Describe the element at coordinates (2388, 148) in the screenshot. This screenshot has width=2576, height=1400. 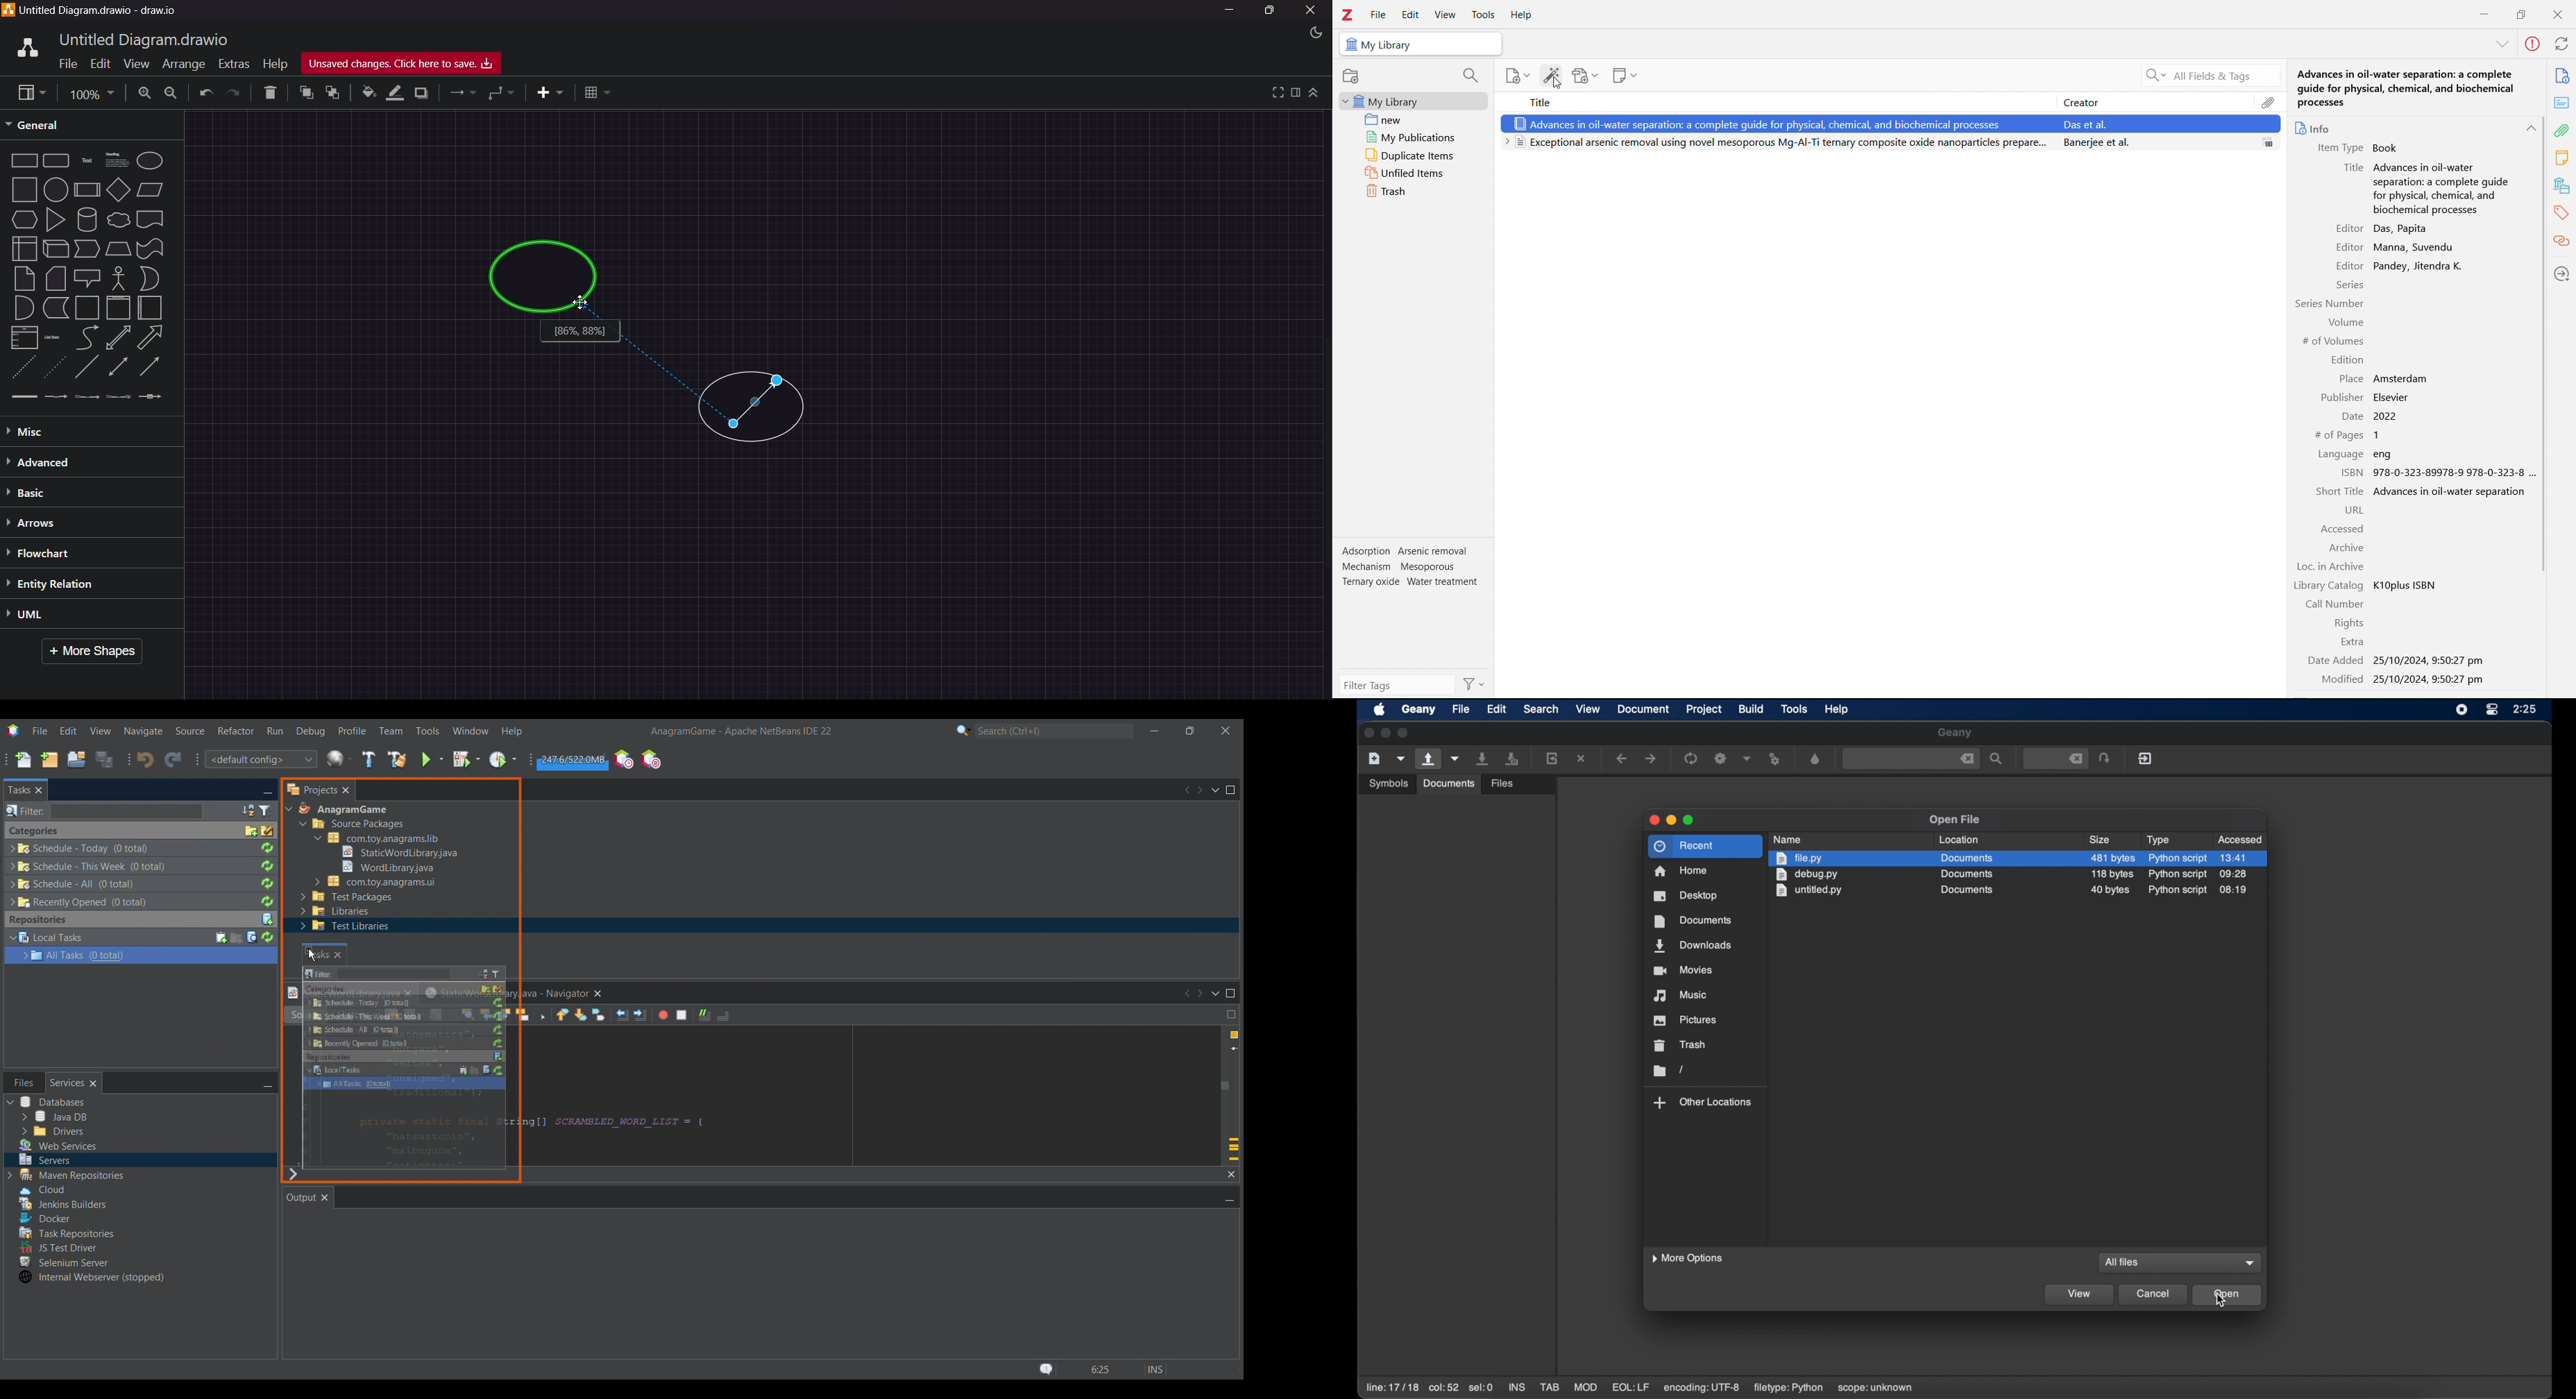
I see `book` at that location.